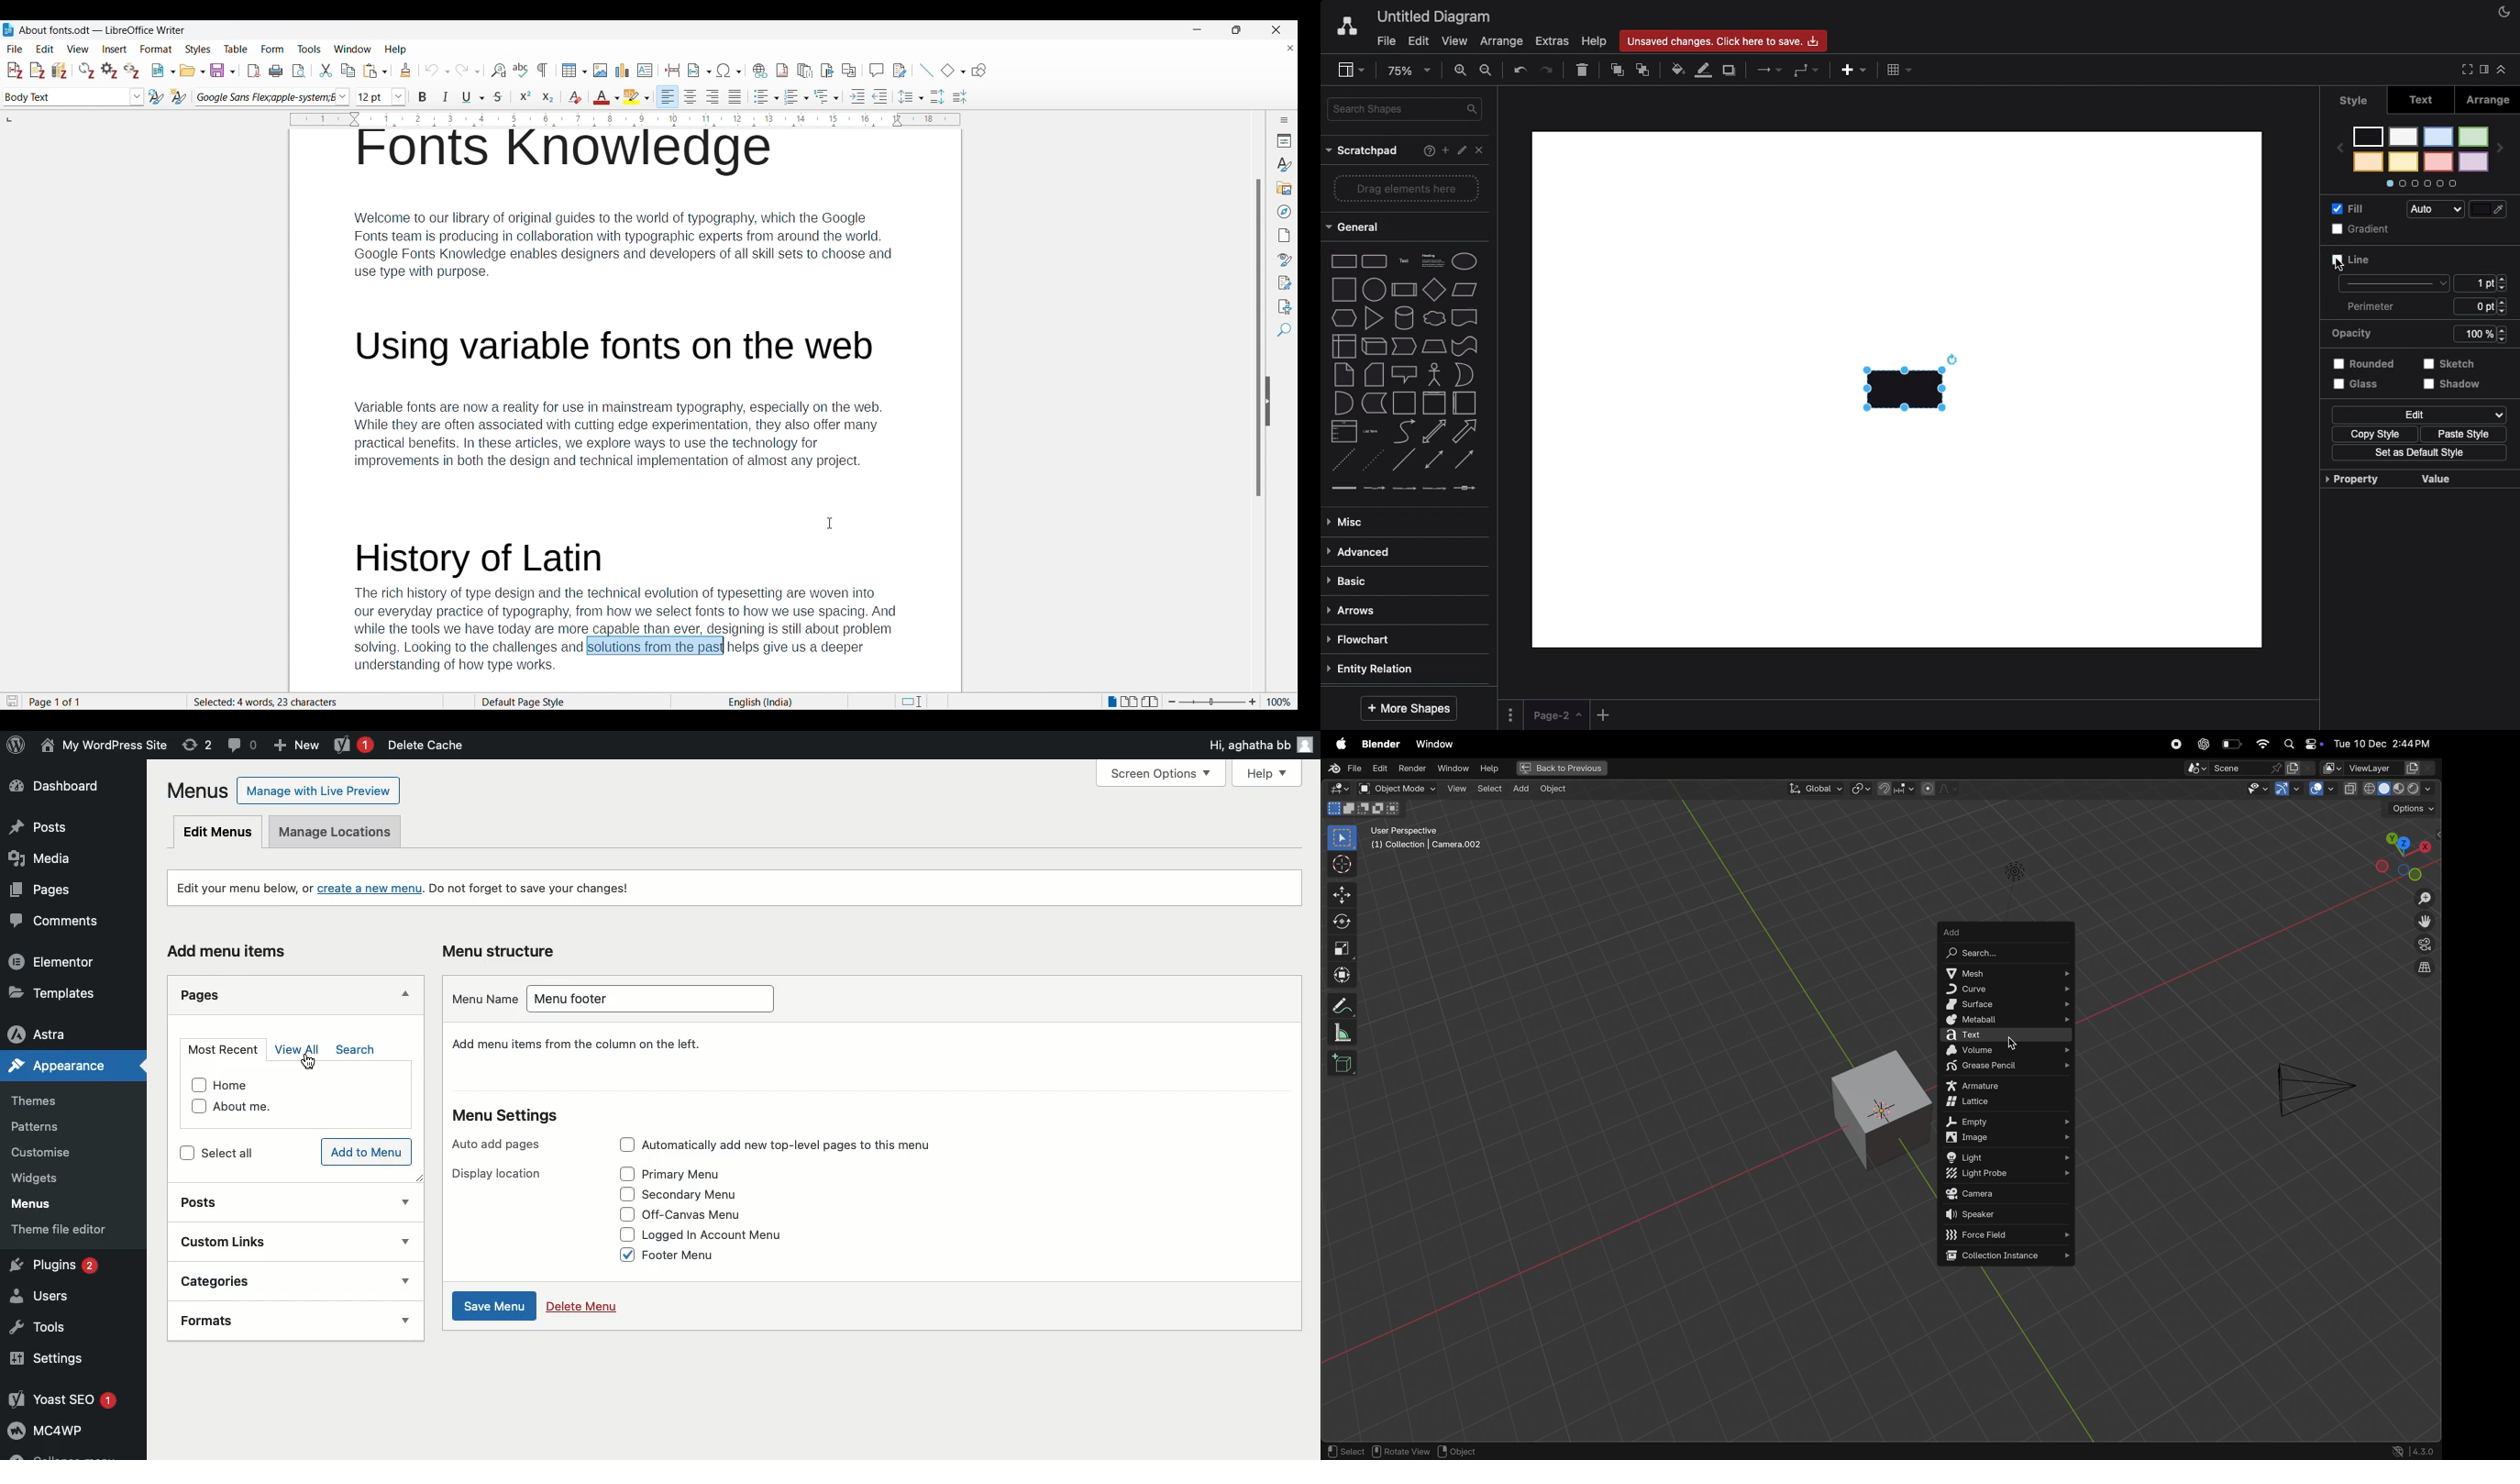 The height and width of the screenshot is (1484, 2520). I want to click on data storage, so click(1375, 403).